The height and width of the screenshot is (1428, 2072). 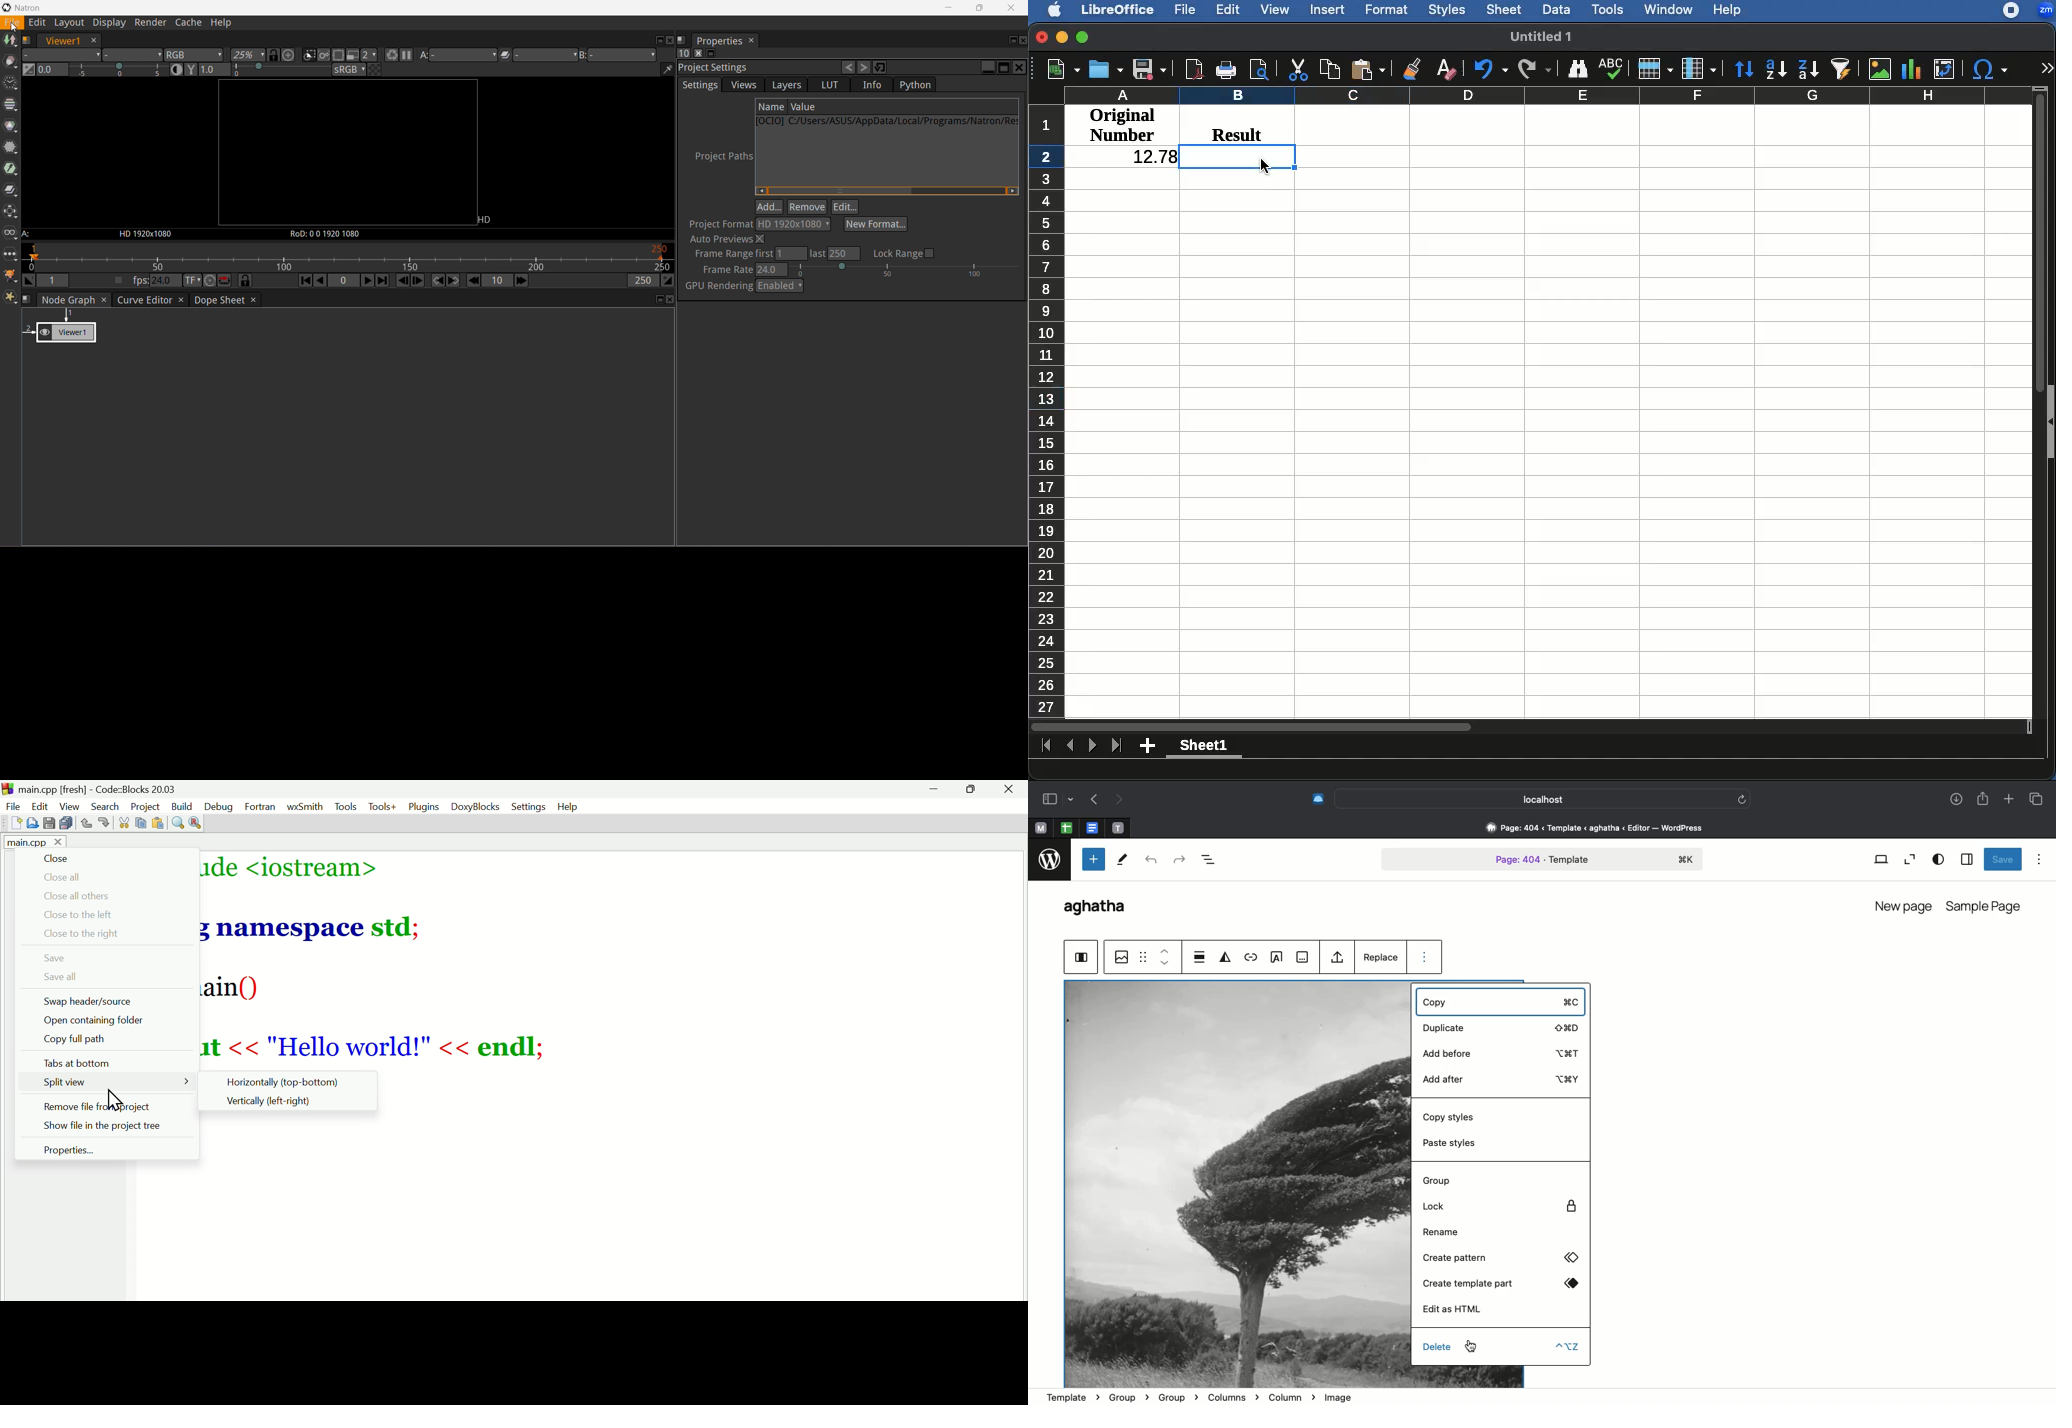 I want to click on Format, so click(x=1387, y=9).